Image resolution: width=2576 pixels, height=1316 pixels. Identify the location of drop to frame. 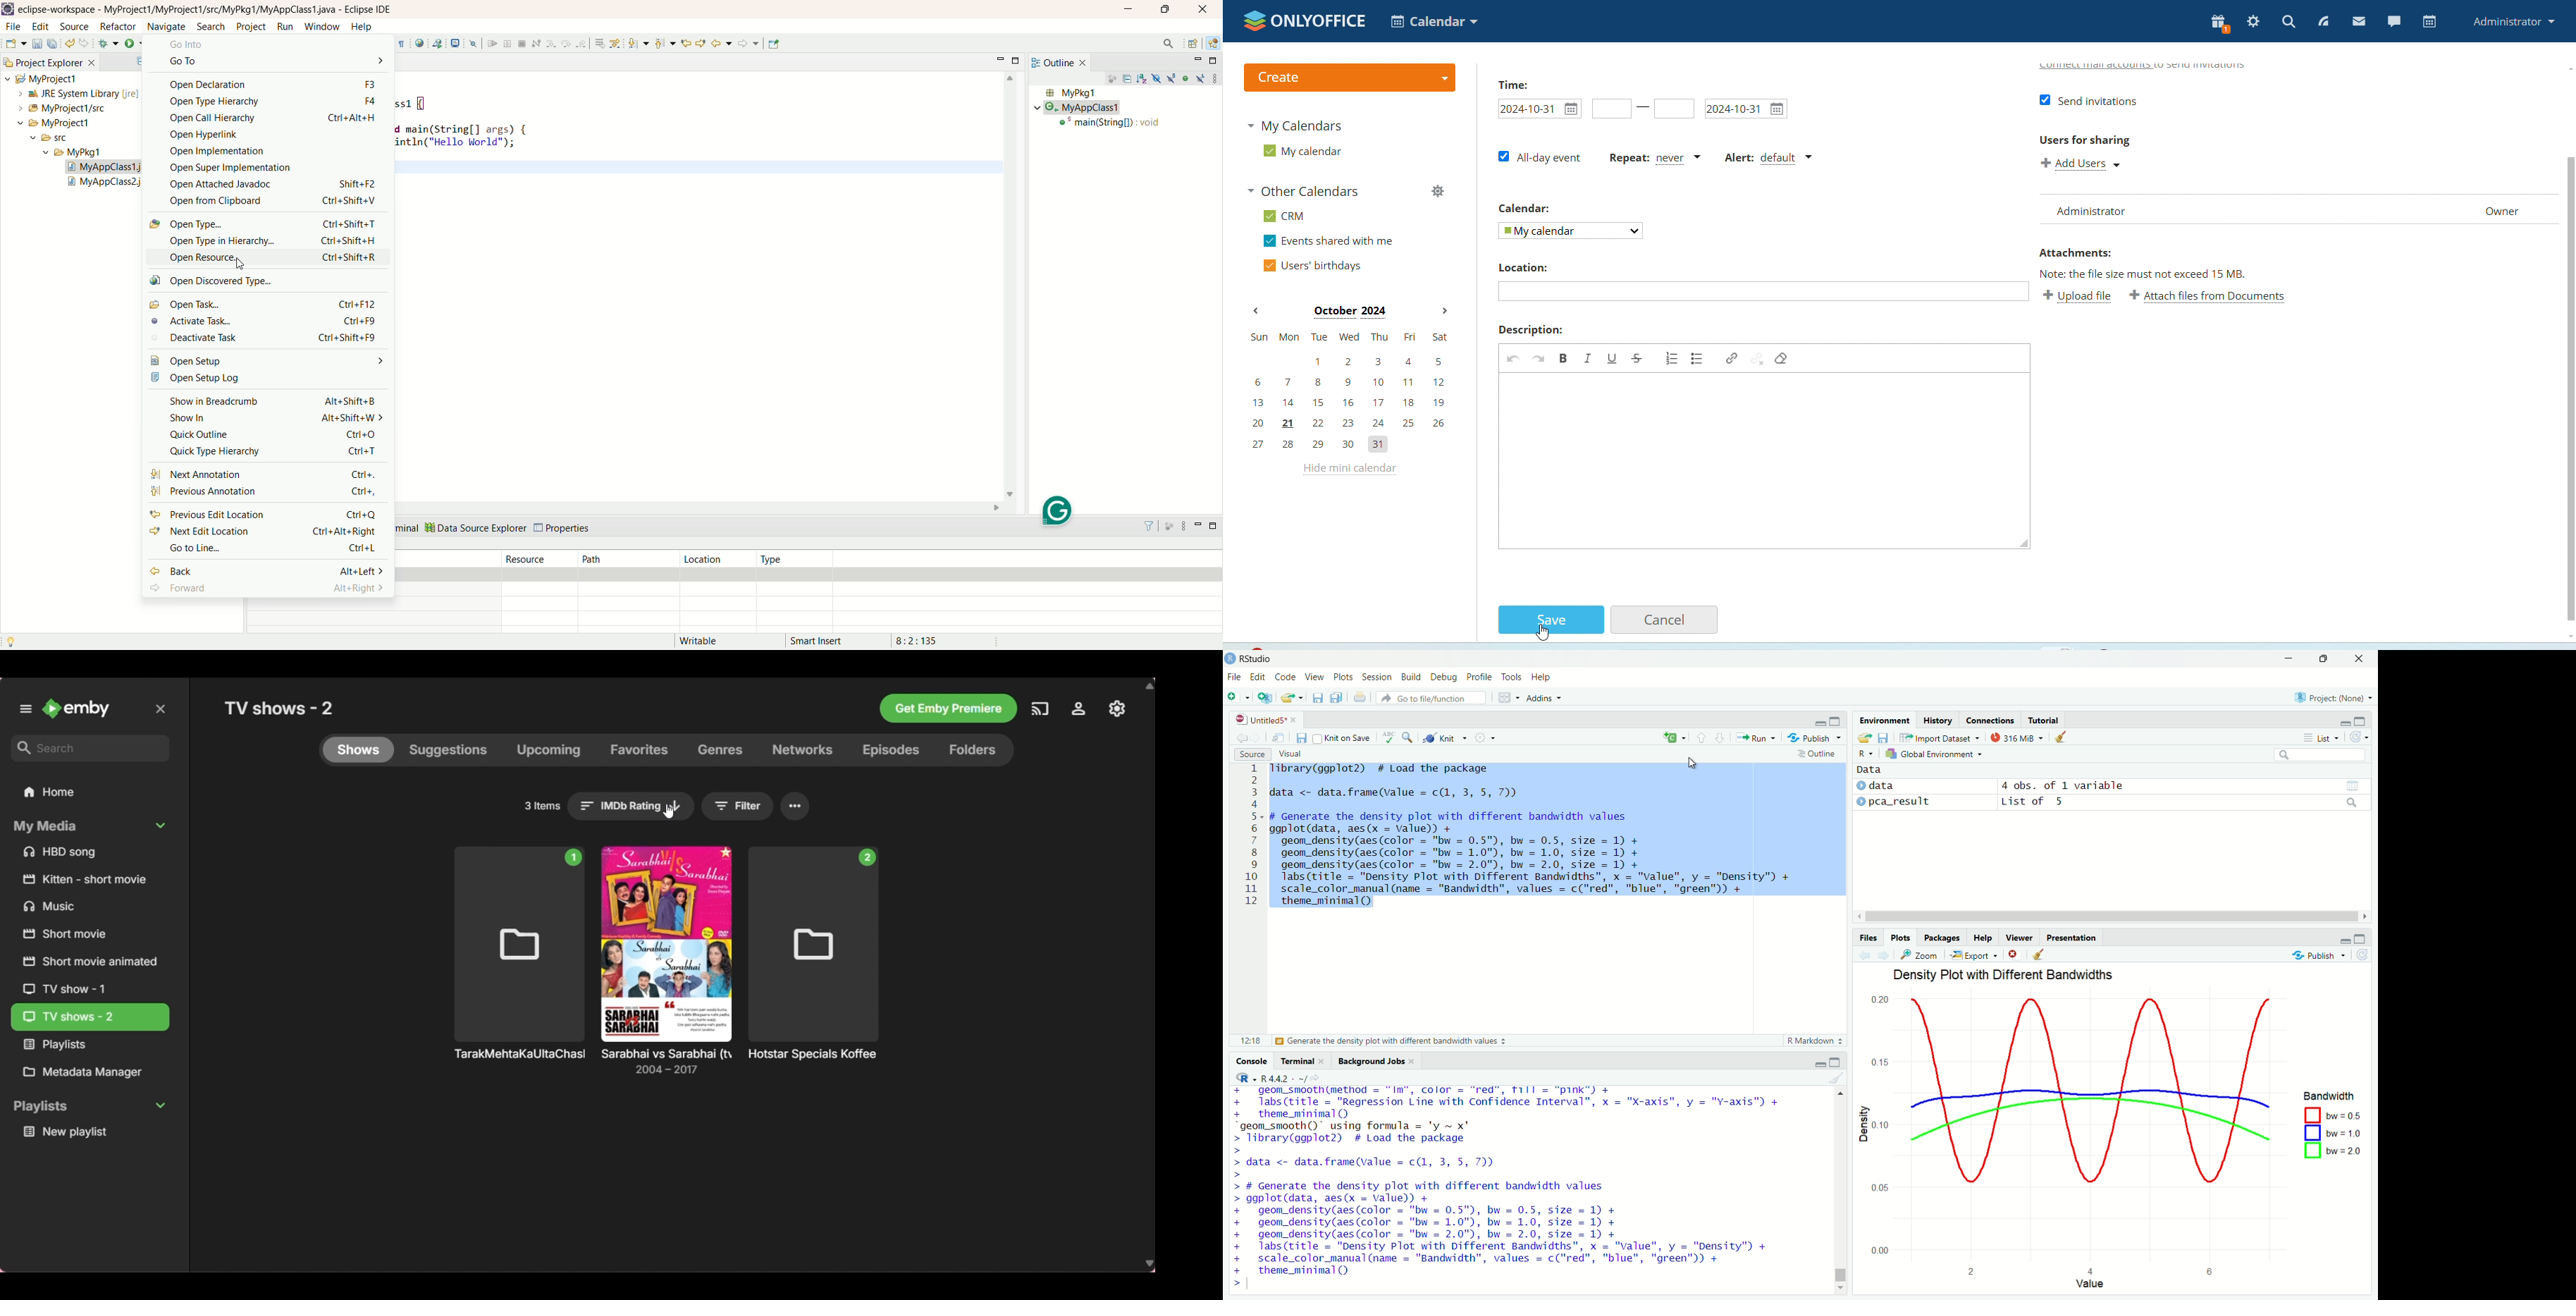
(599, 44).